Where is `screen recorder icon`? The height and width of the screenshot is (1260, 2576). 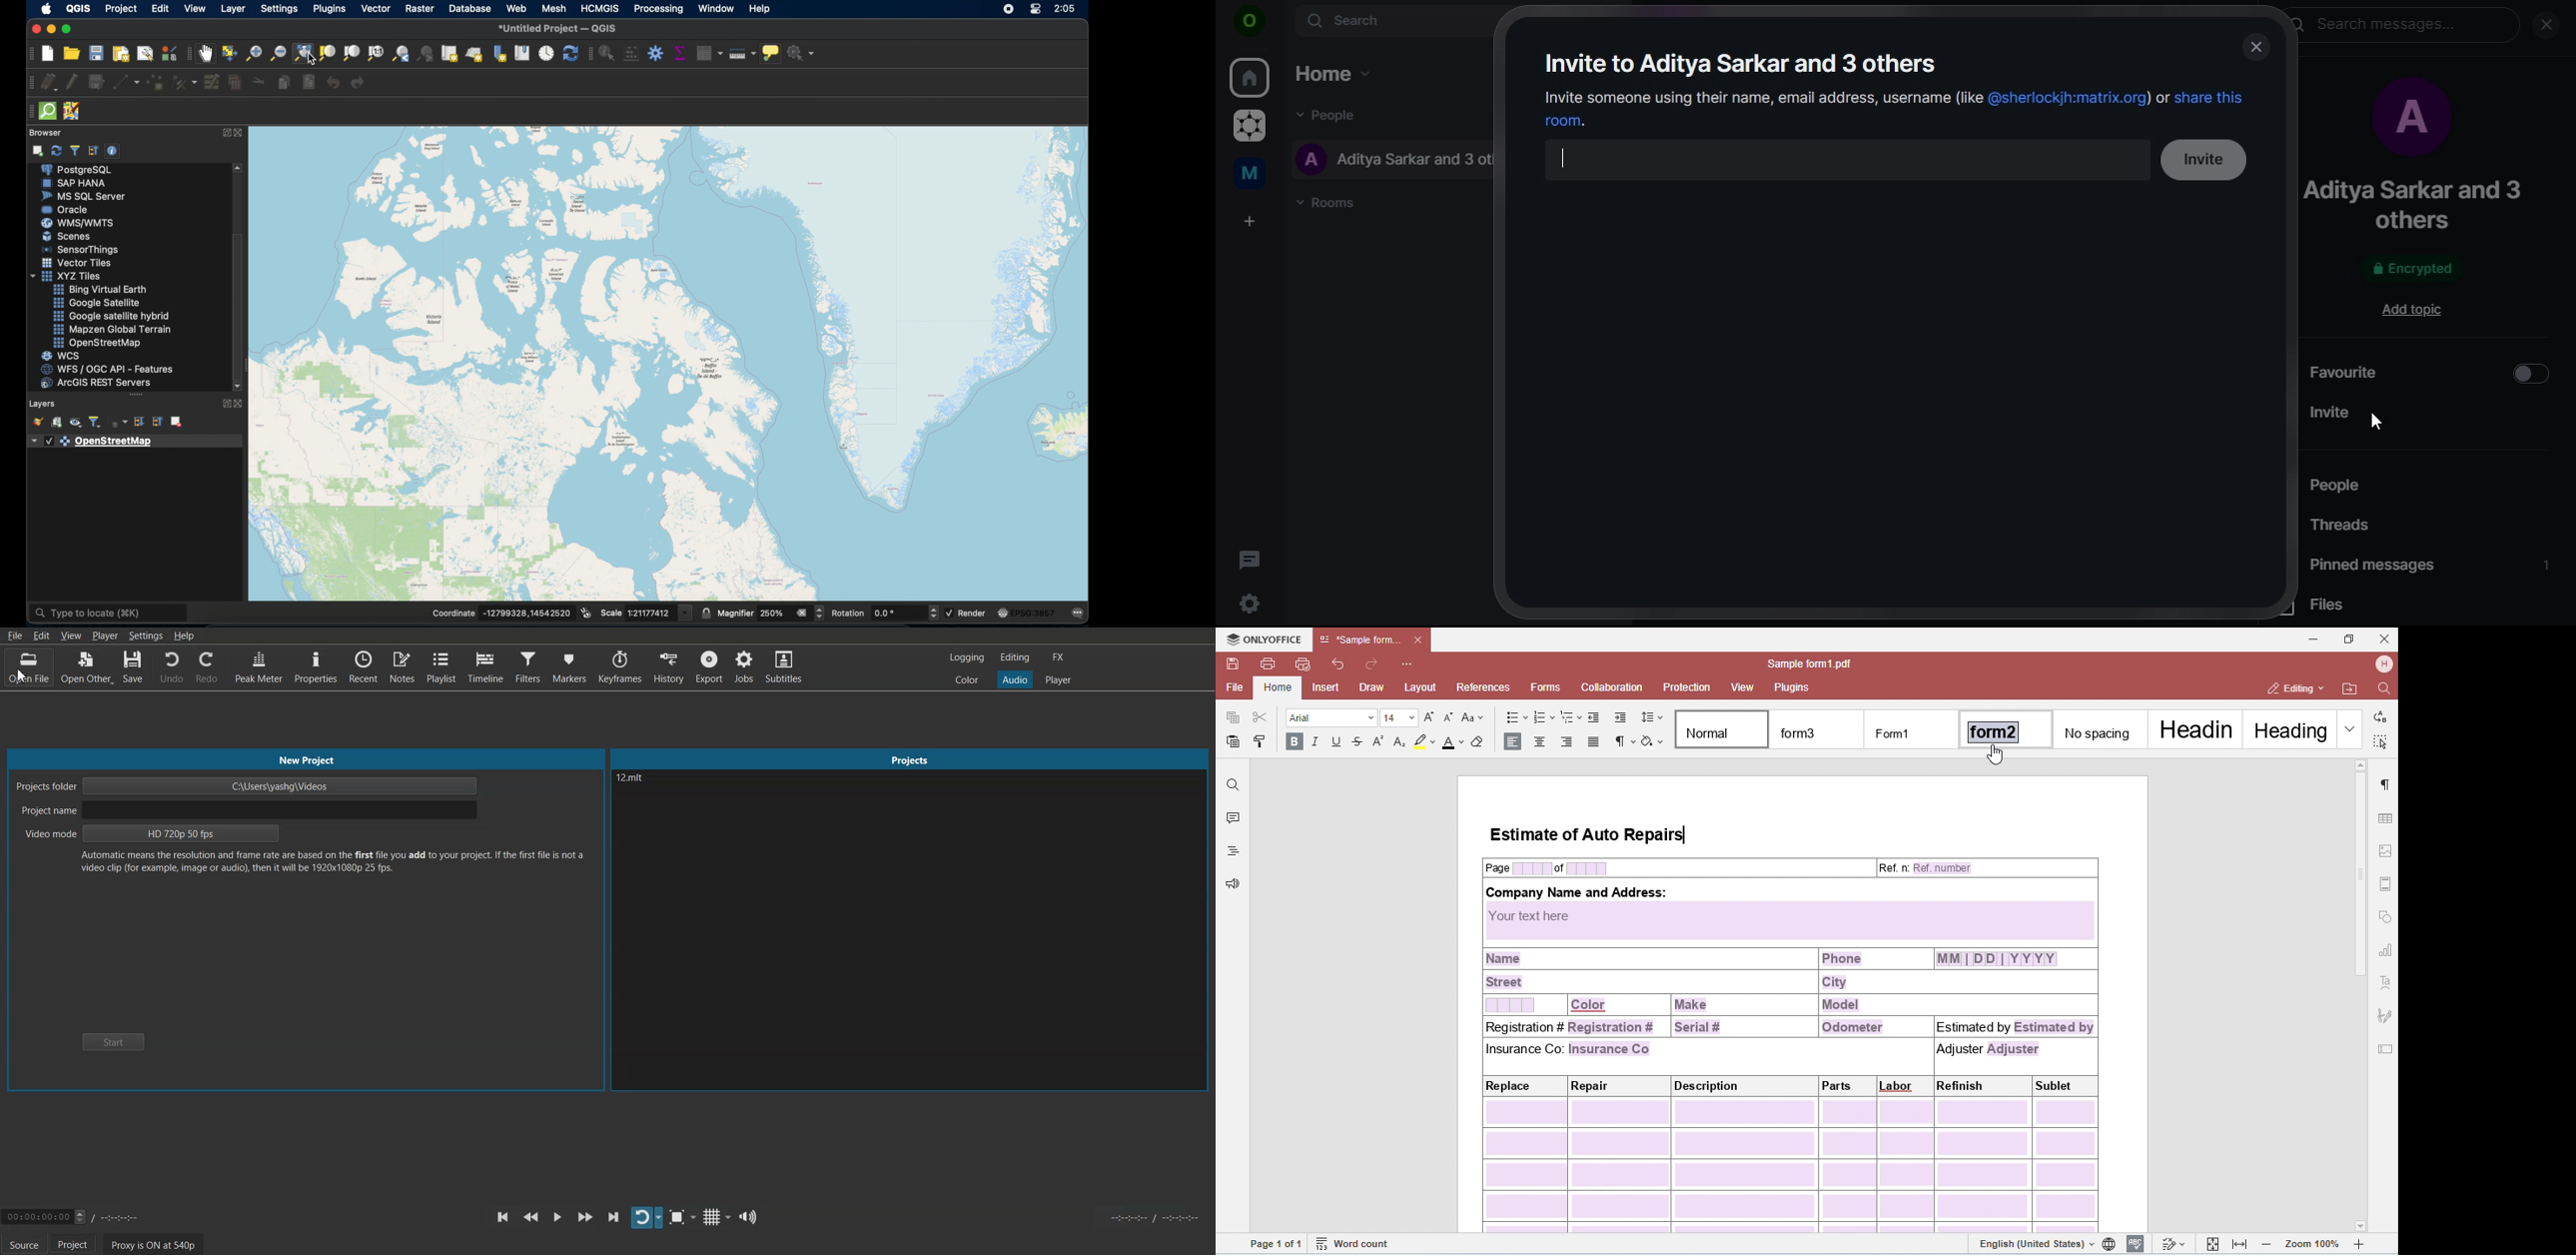 screen recorder icon is located at coordinates (1009, 9).